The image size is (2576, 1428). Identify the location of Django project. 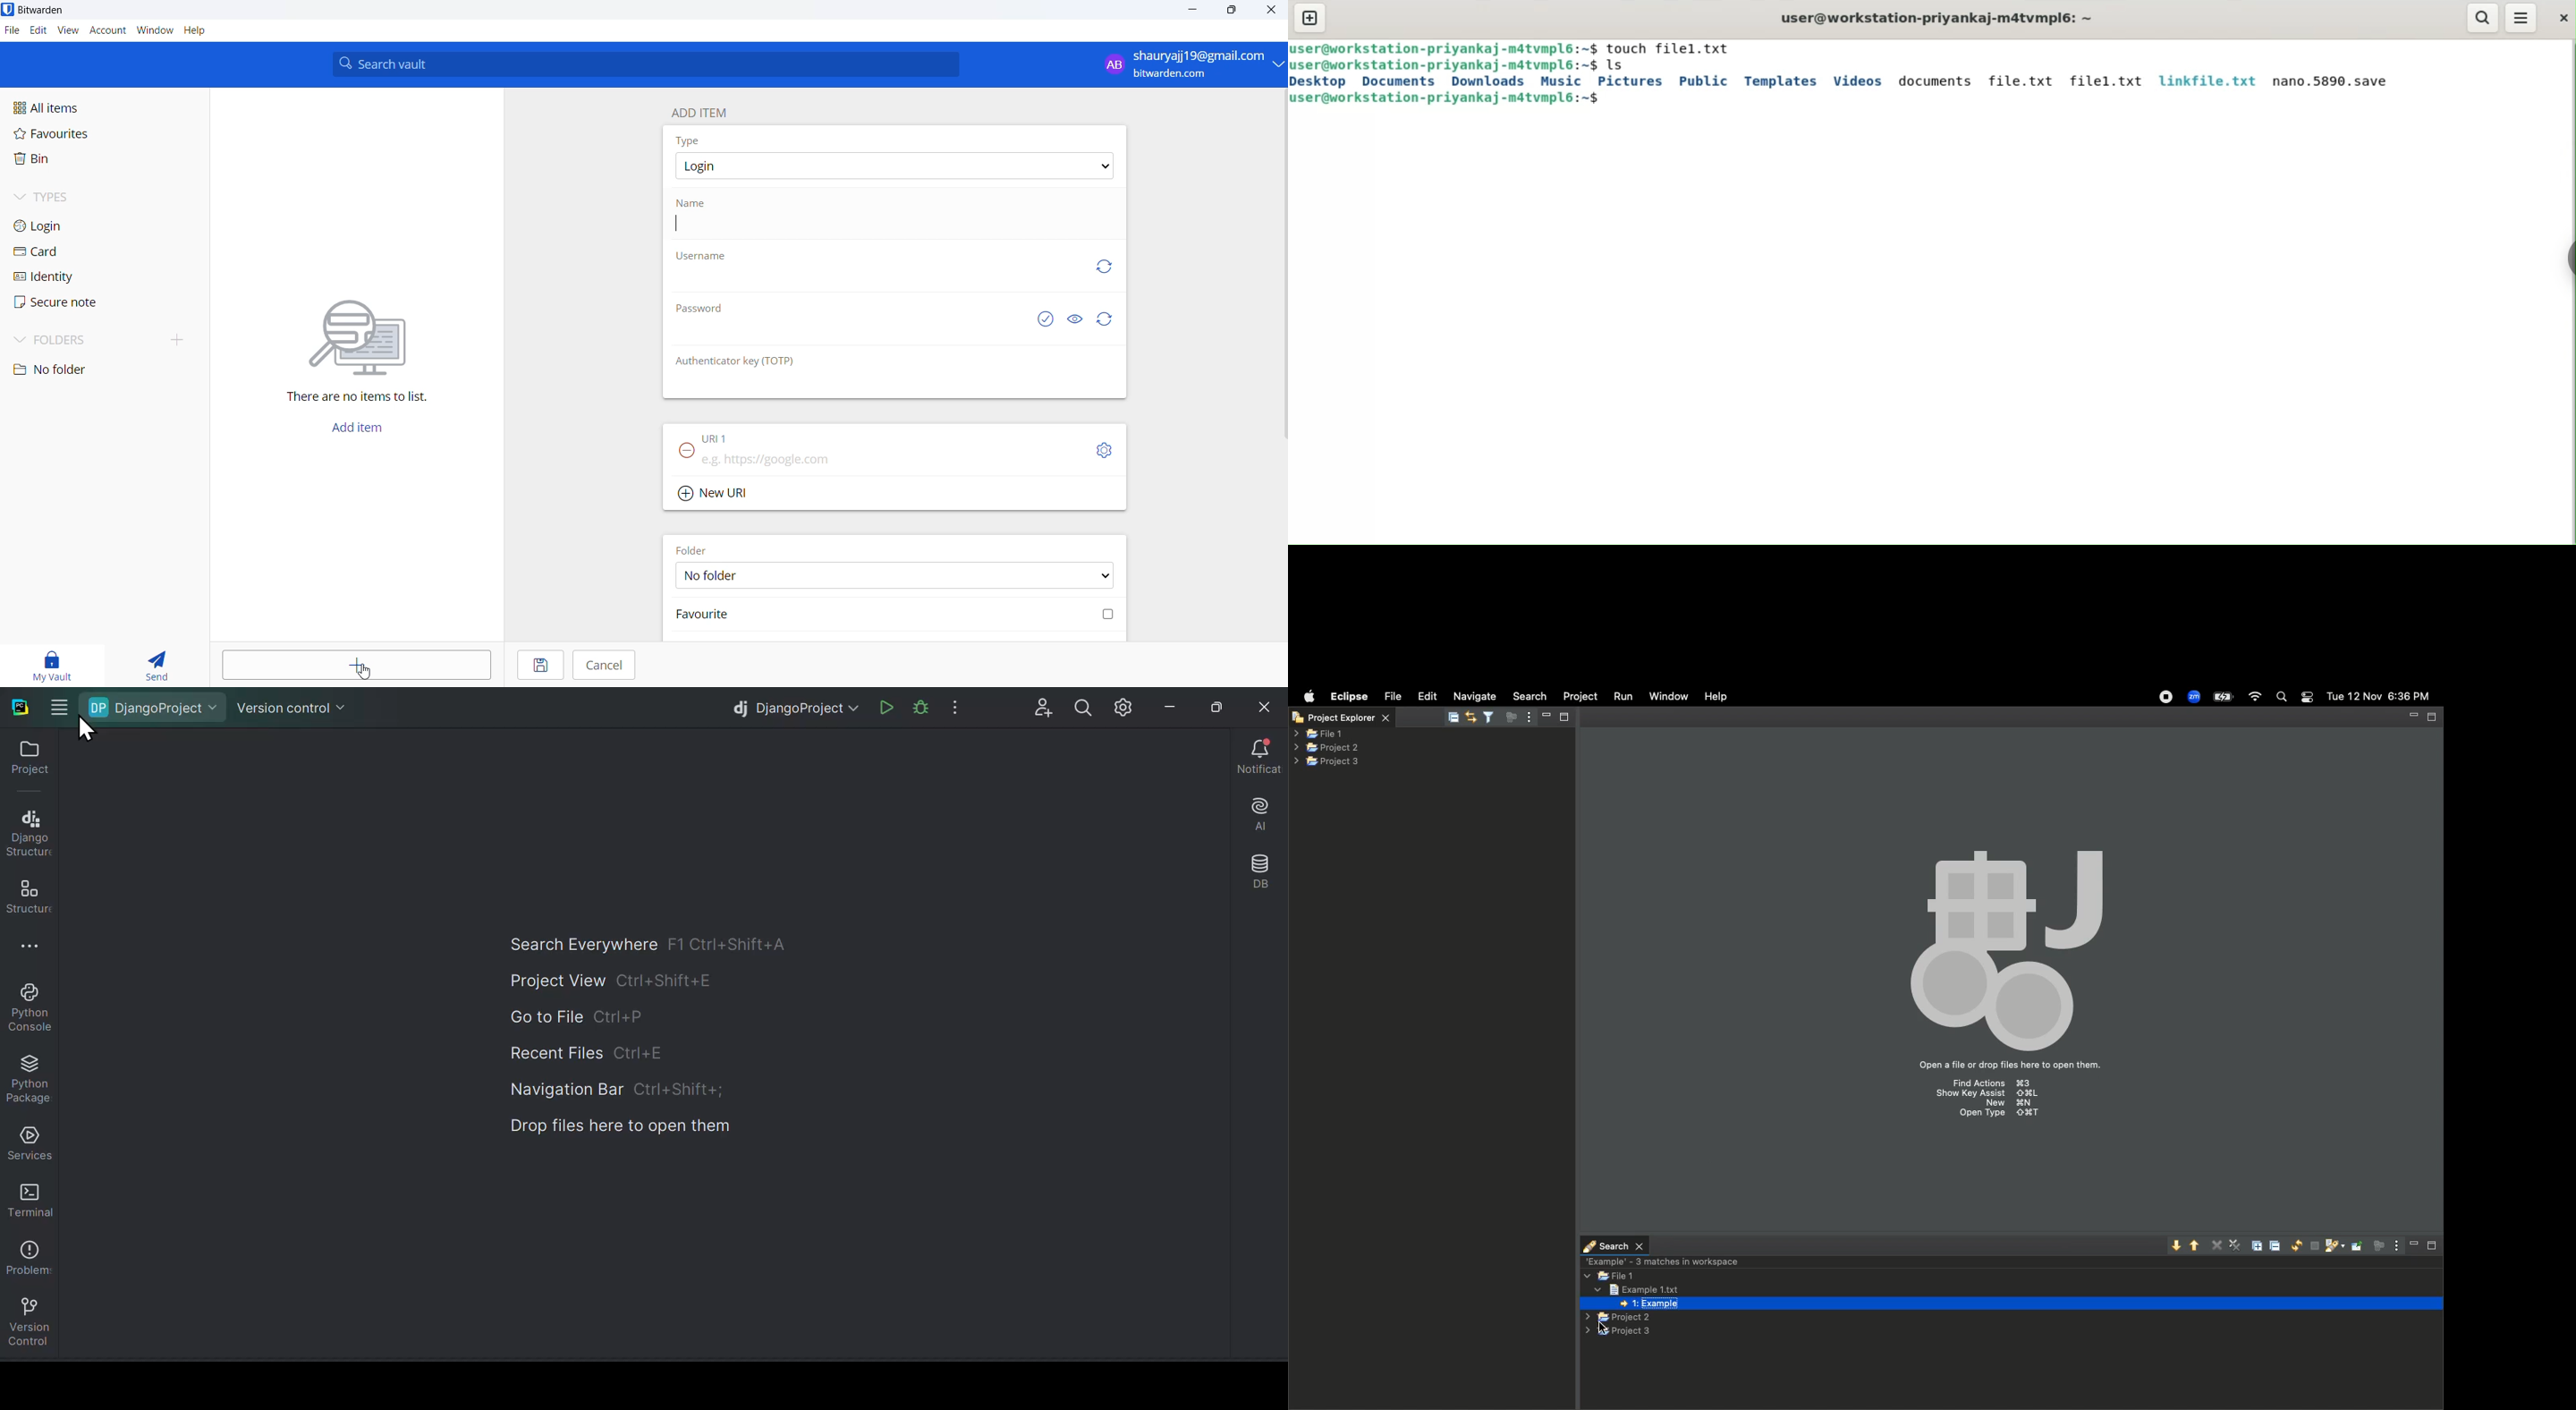
(794, 705).